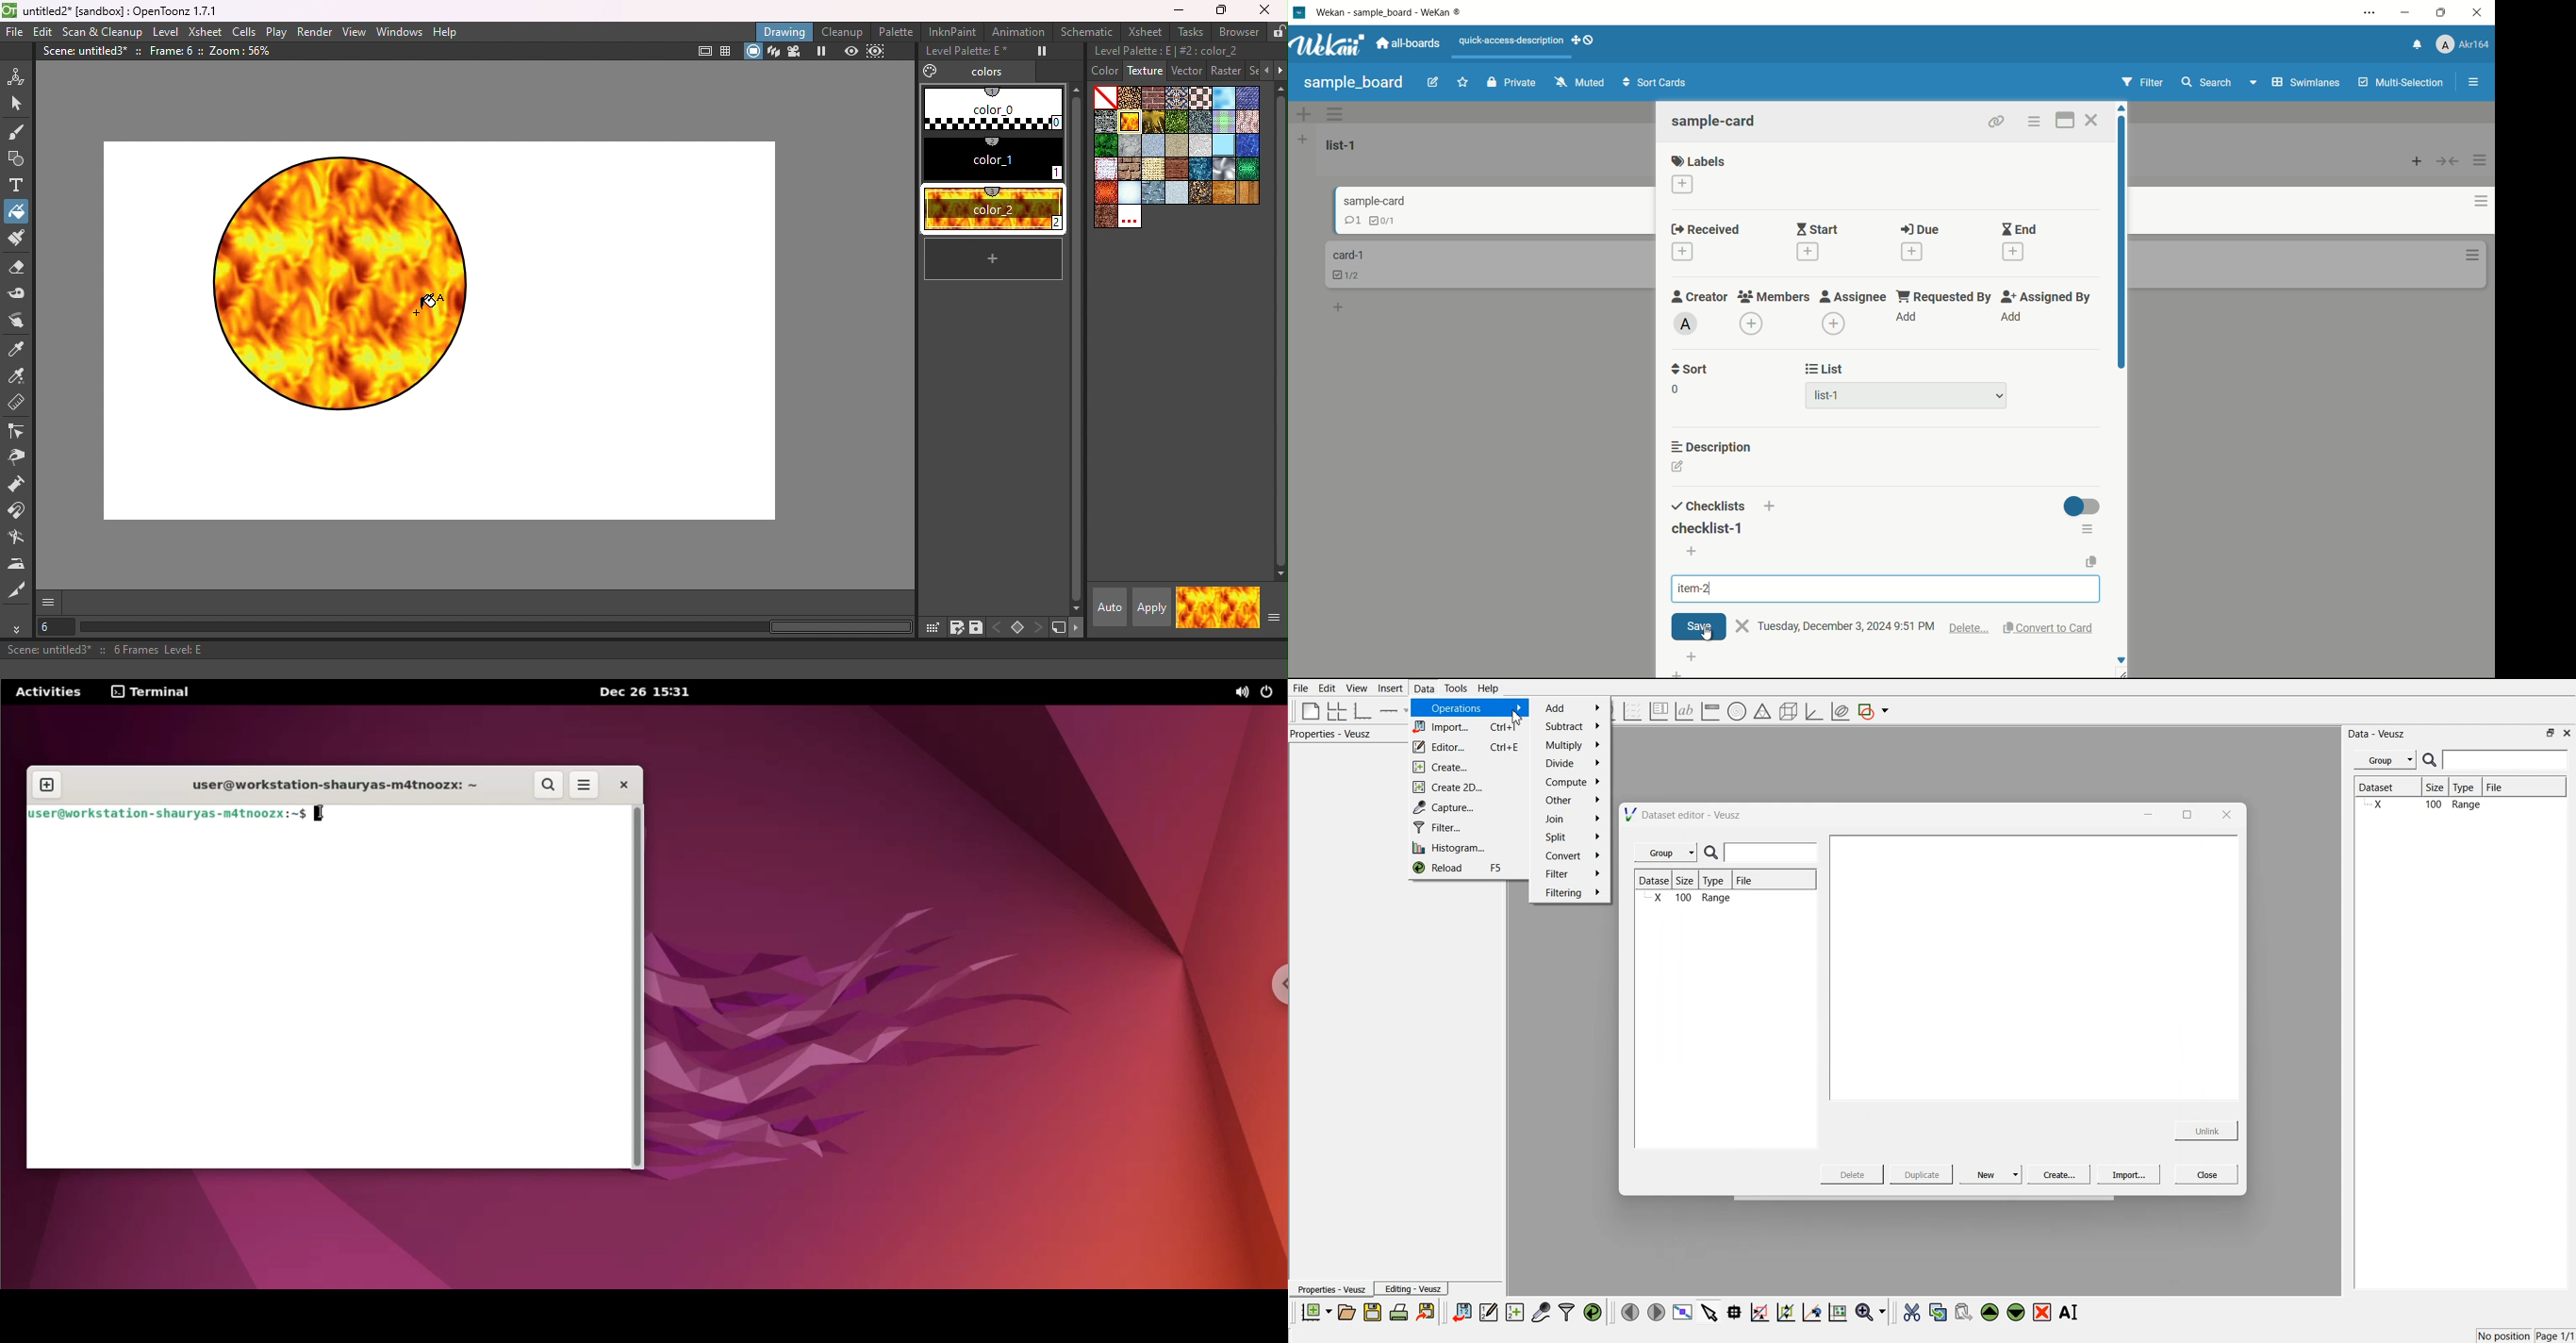  I want to click on select items, so click(1709, 1312).